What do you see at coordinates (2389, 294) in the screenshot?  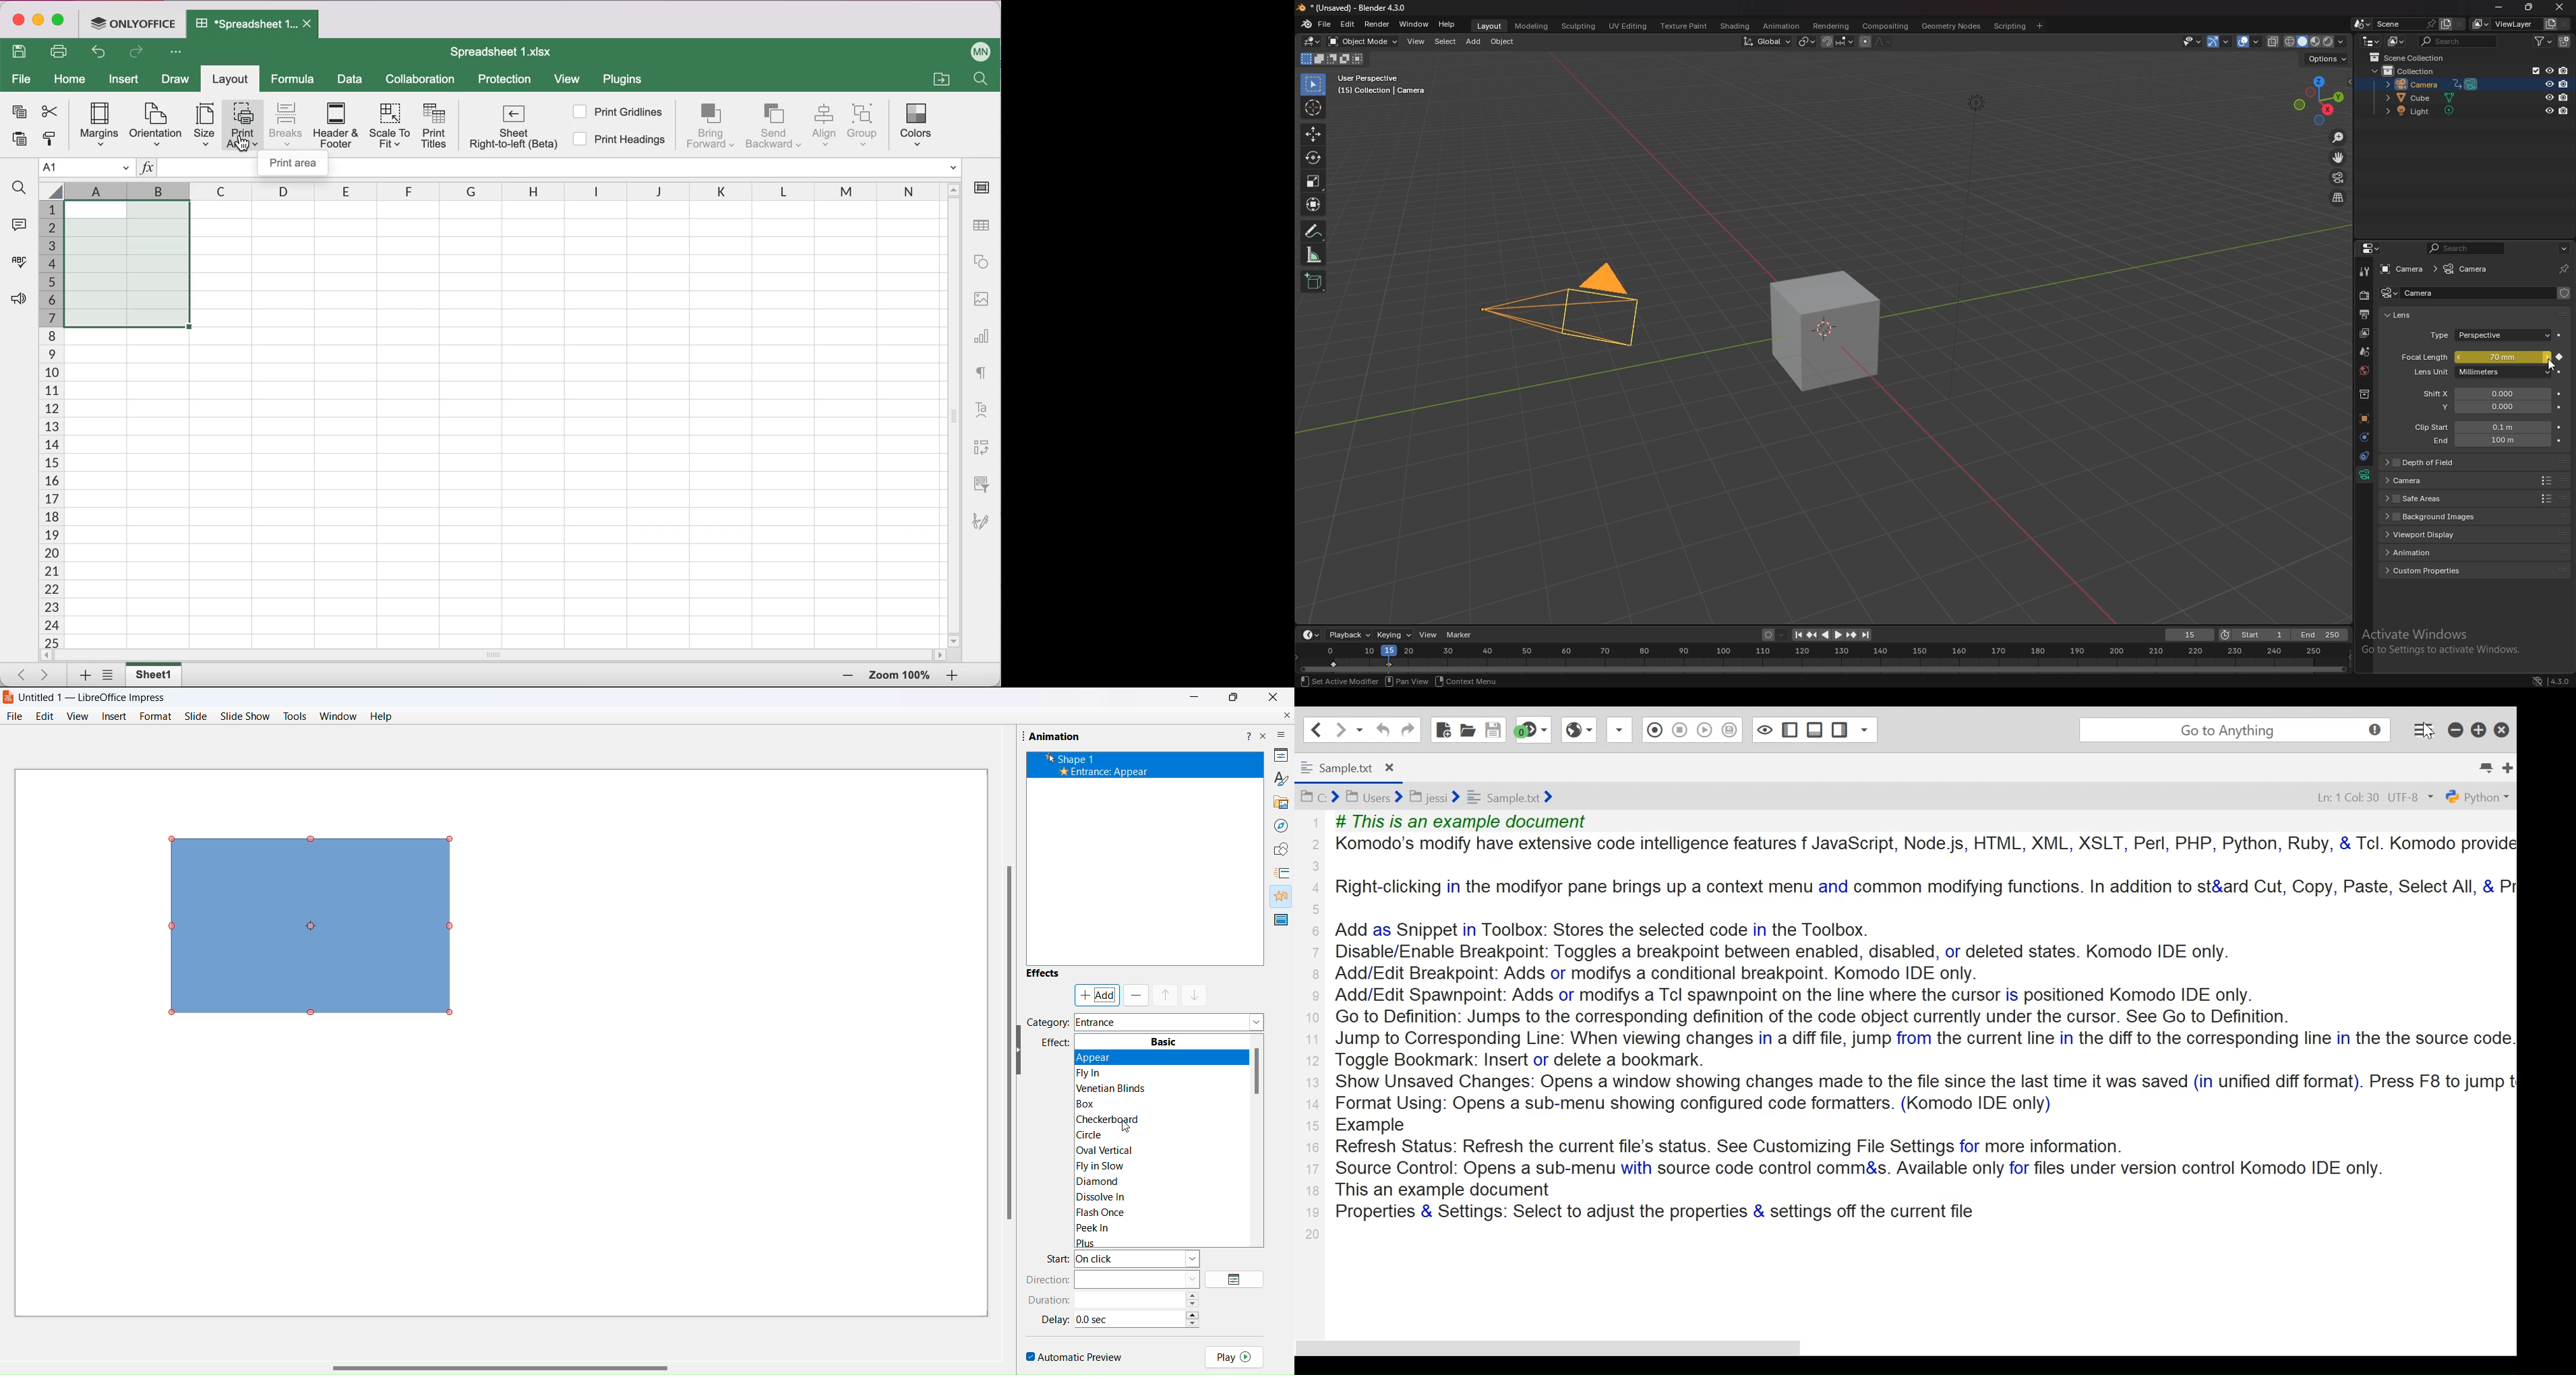 I see `camera` at bounding box center [2389, 294].